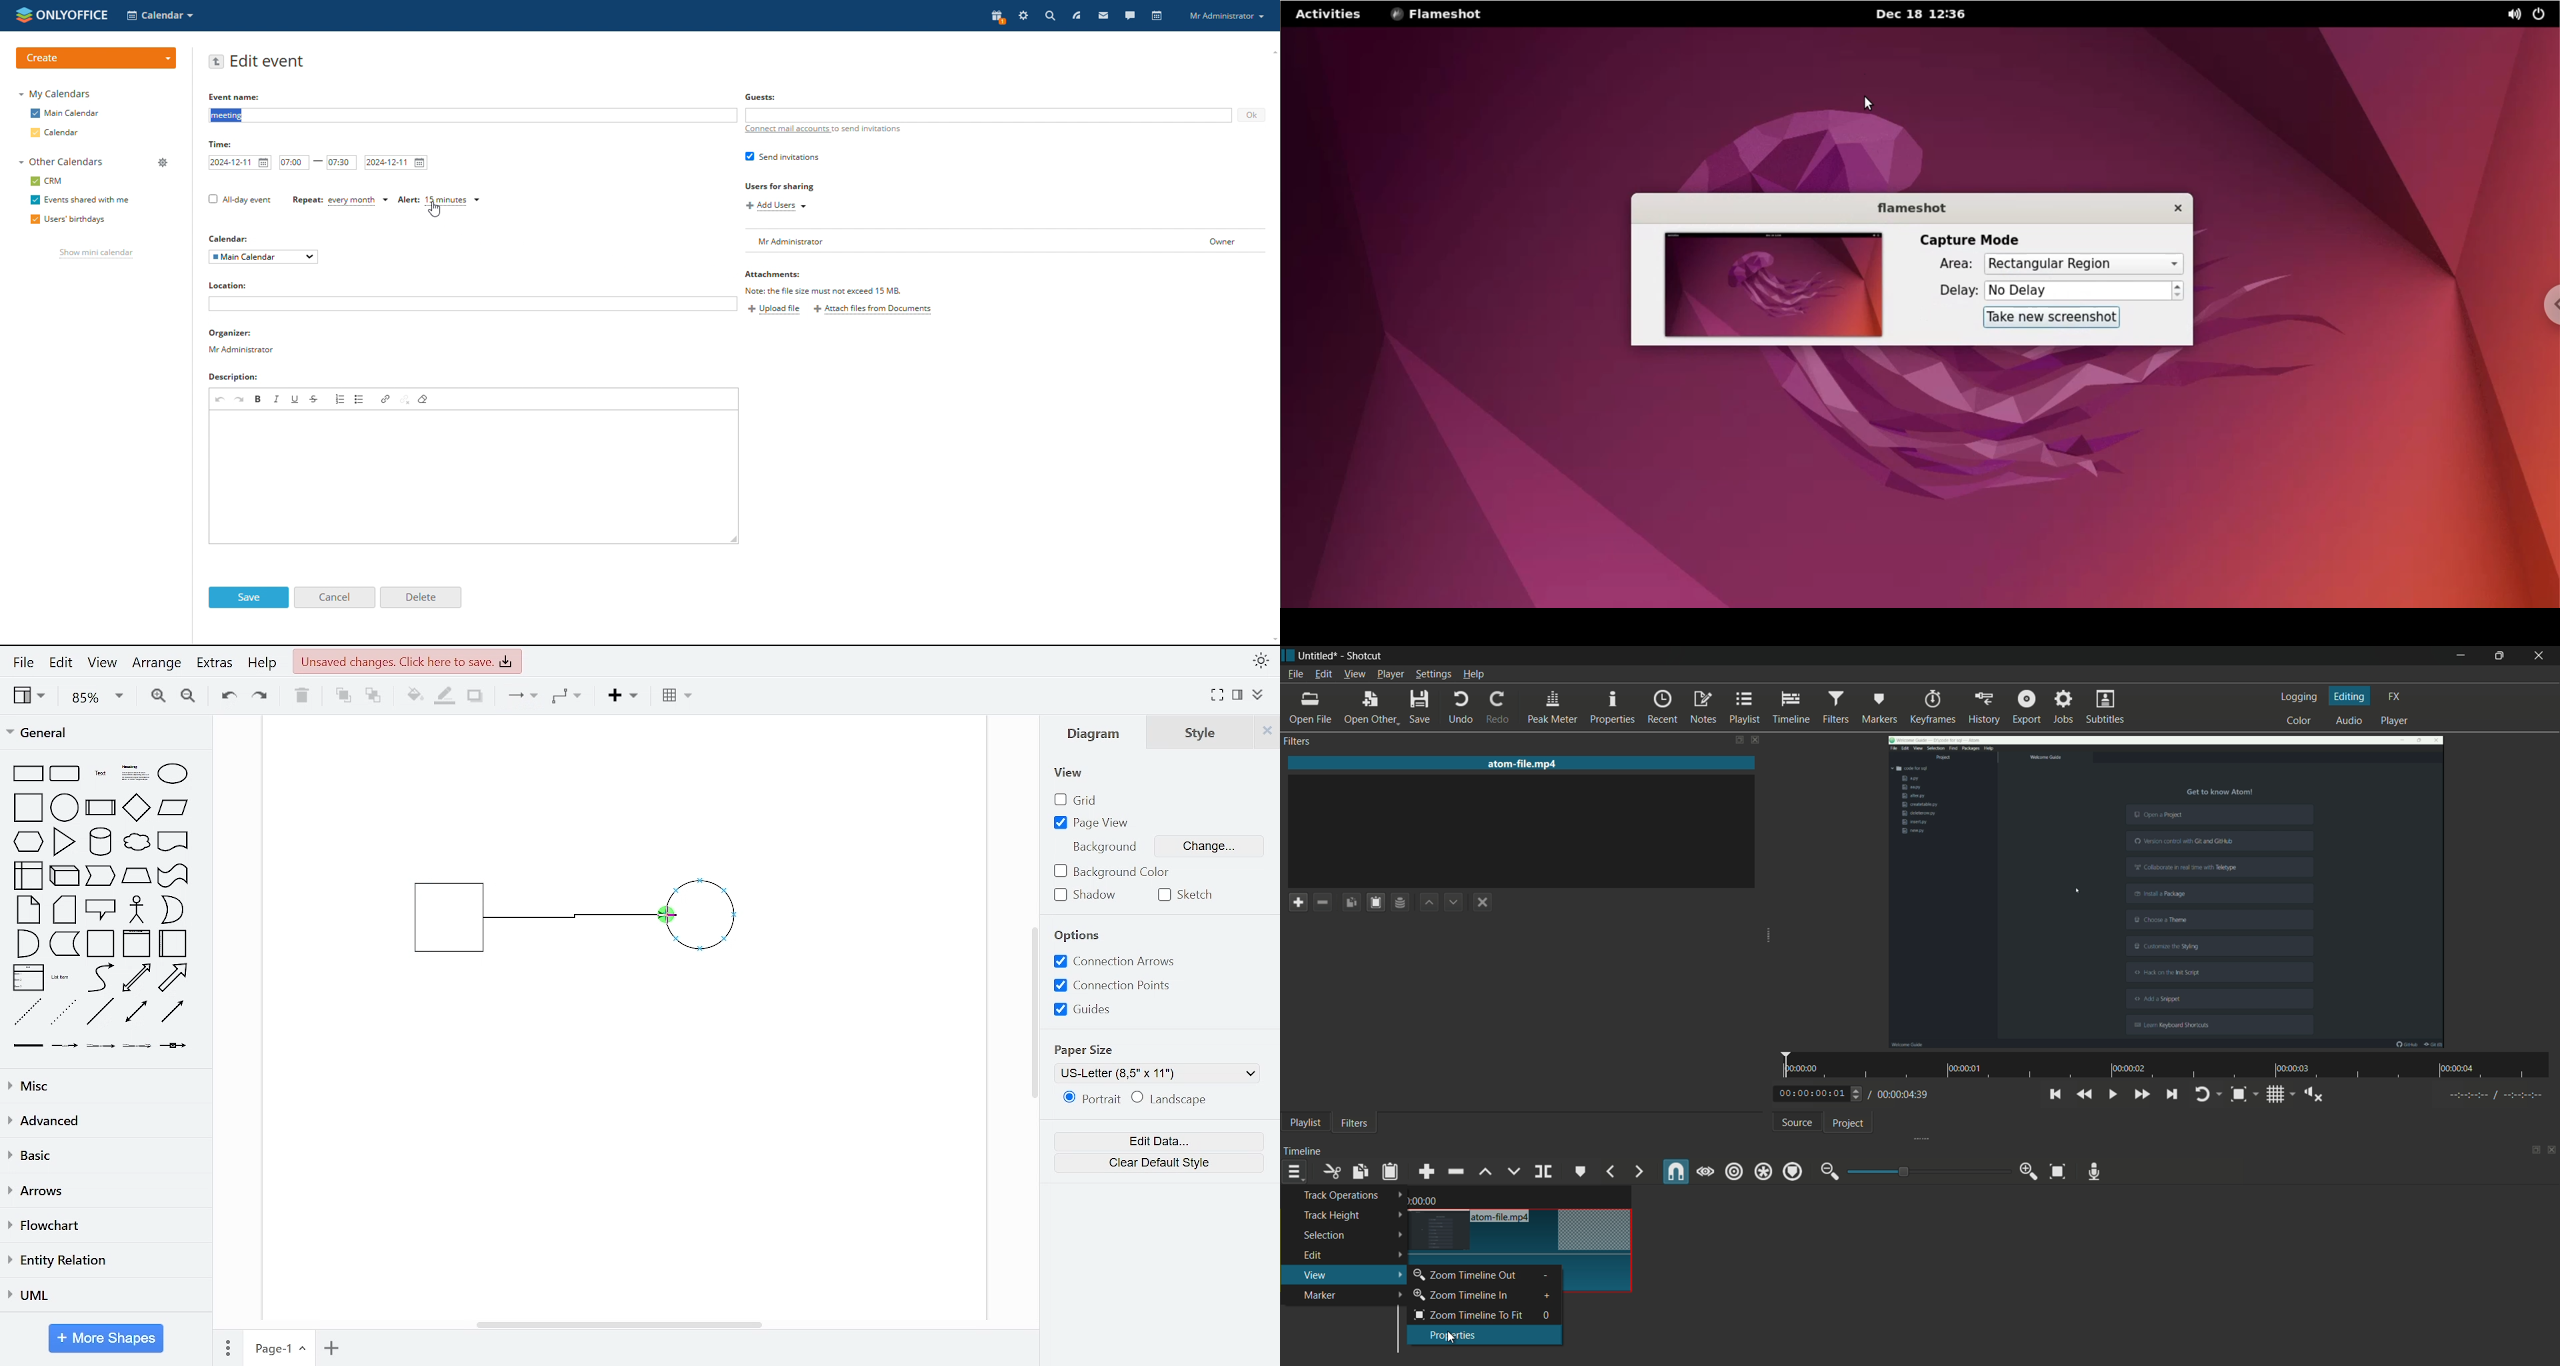 The width and height of the screenshot is (2576, 1372). Describe the element at coordinates (1849, 1123) in the screenshot. I see `project` at that location.